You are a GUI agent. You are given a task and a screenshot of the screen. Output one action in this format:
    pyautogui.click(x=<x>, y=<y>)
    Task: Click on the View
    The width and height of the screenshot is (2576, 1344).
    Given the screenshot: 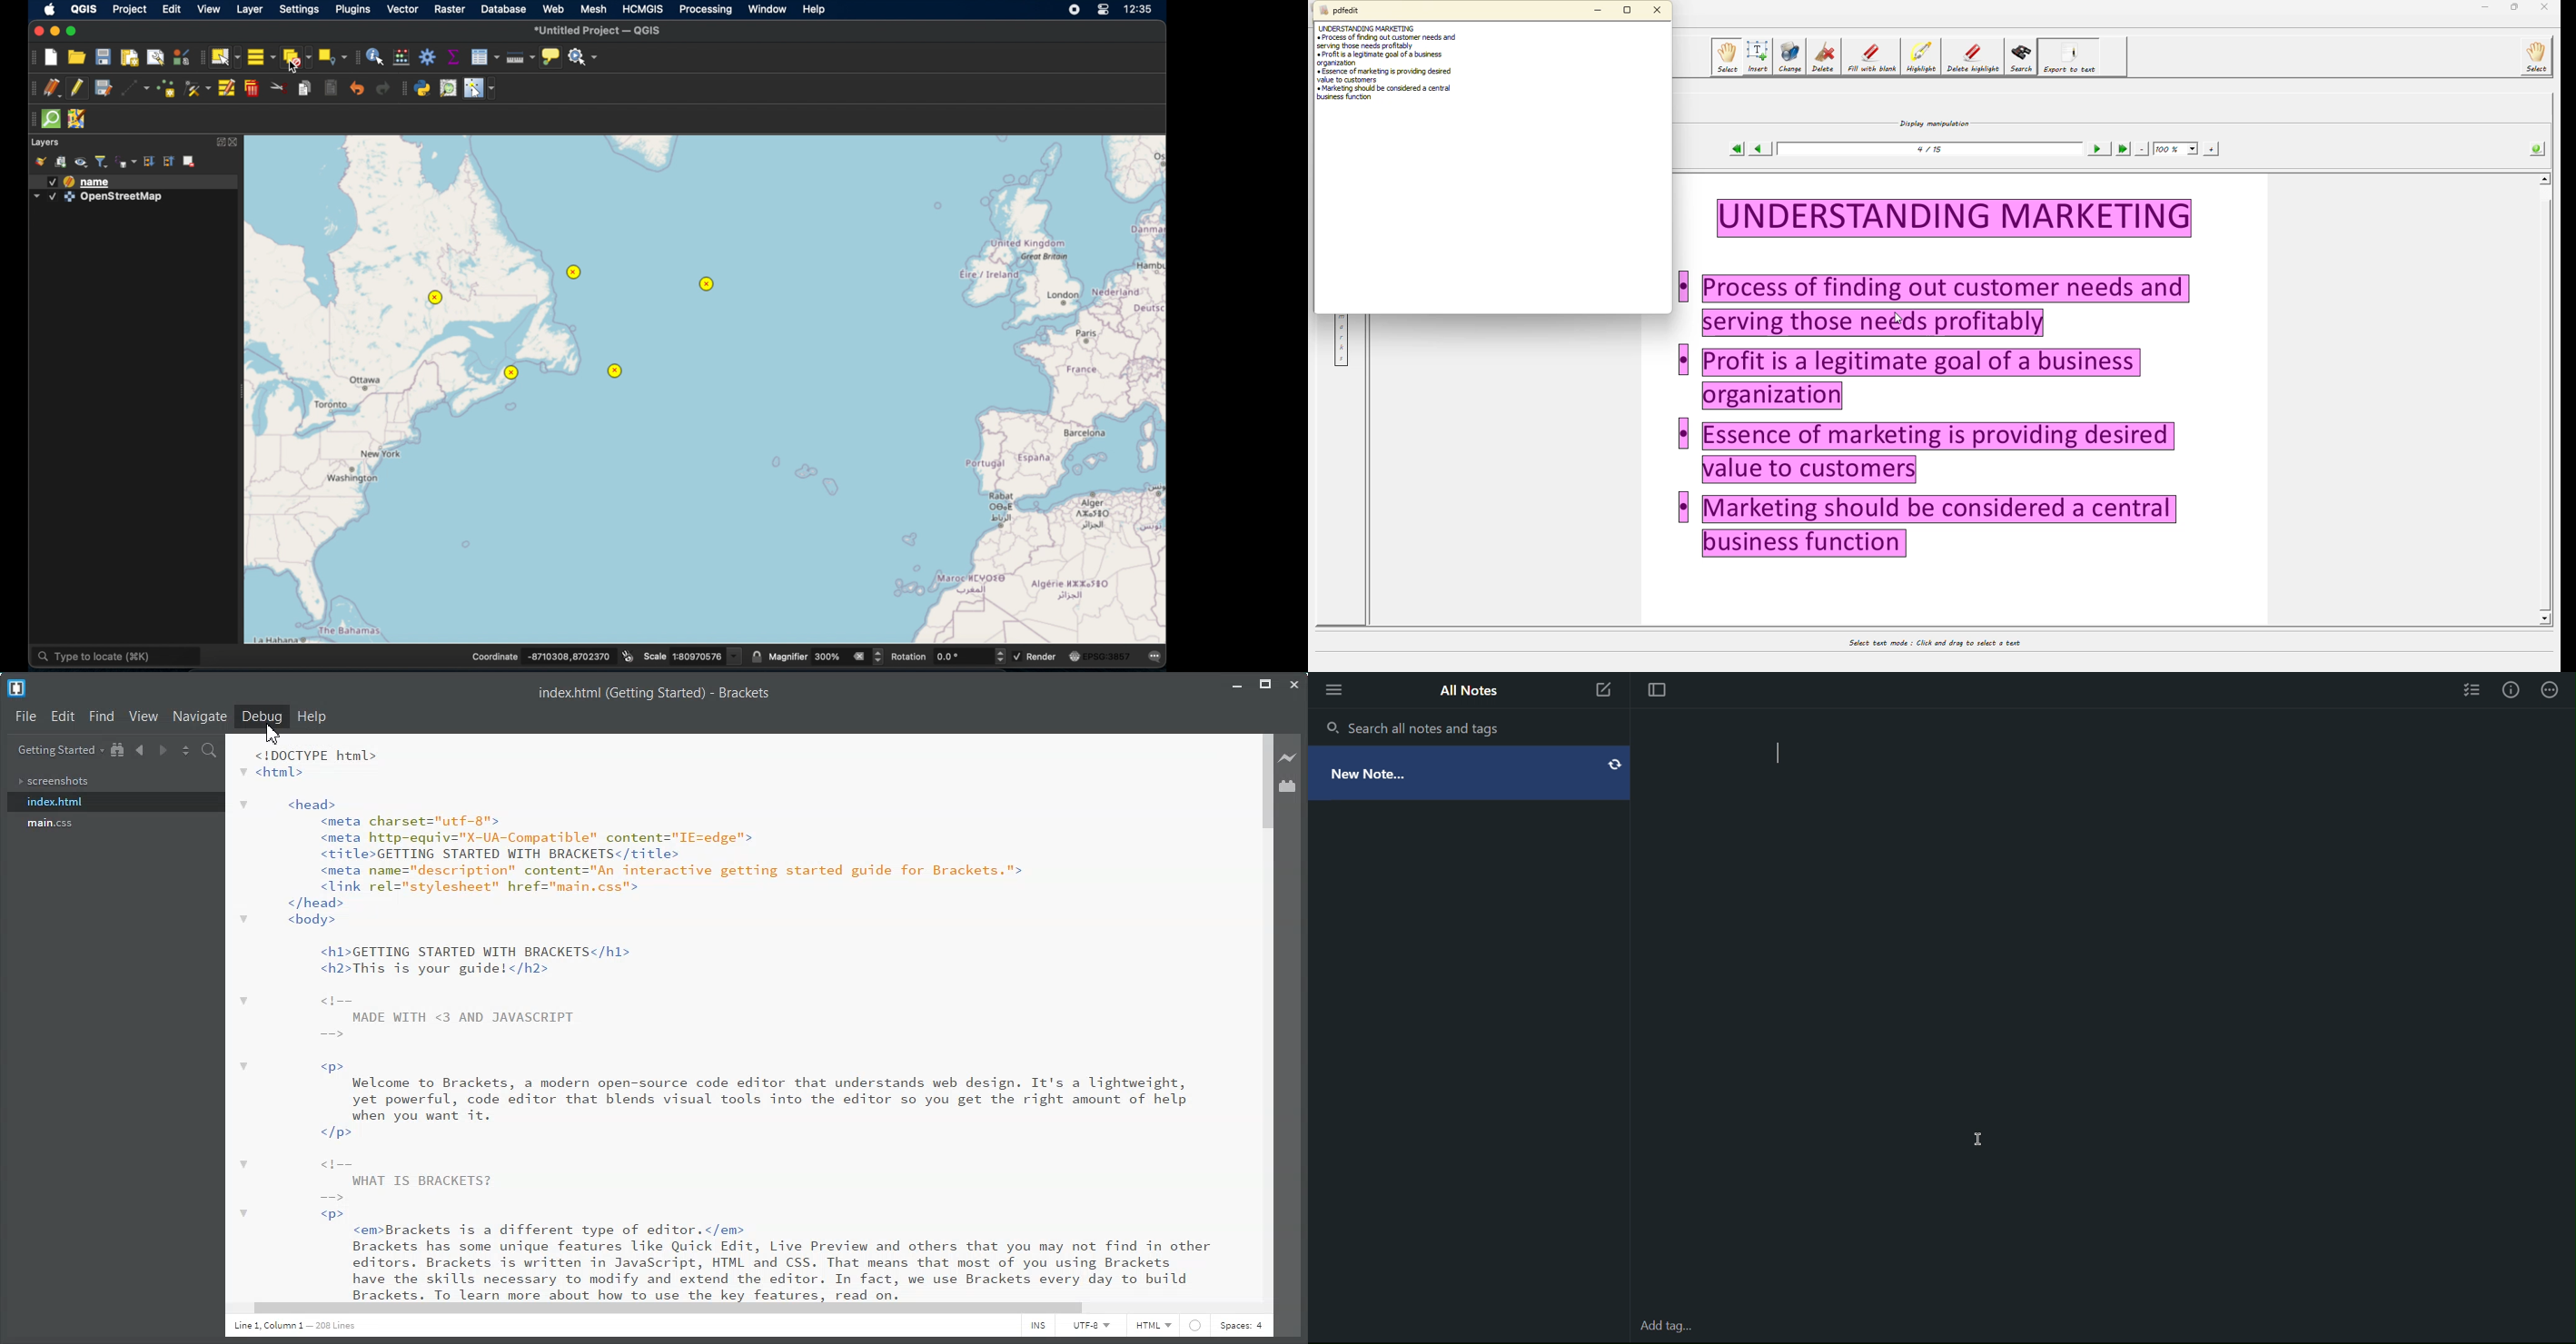 What is the action you would take?
    pyautogui.click(x=143, y=716)
    